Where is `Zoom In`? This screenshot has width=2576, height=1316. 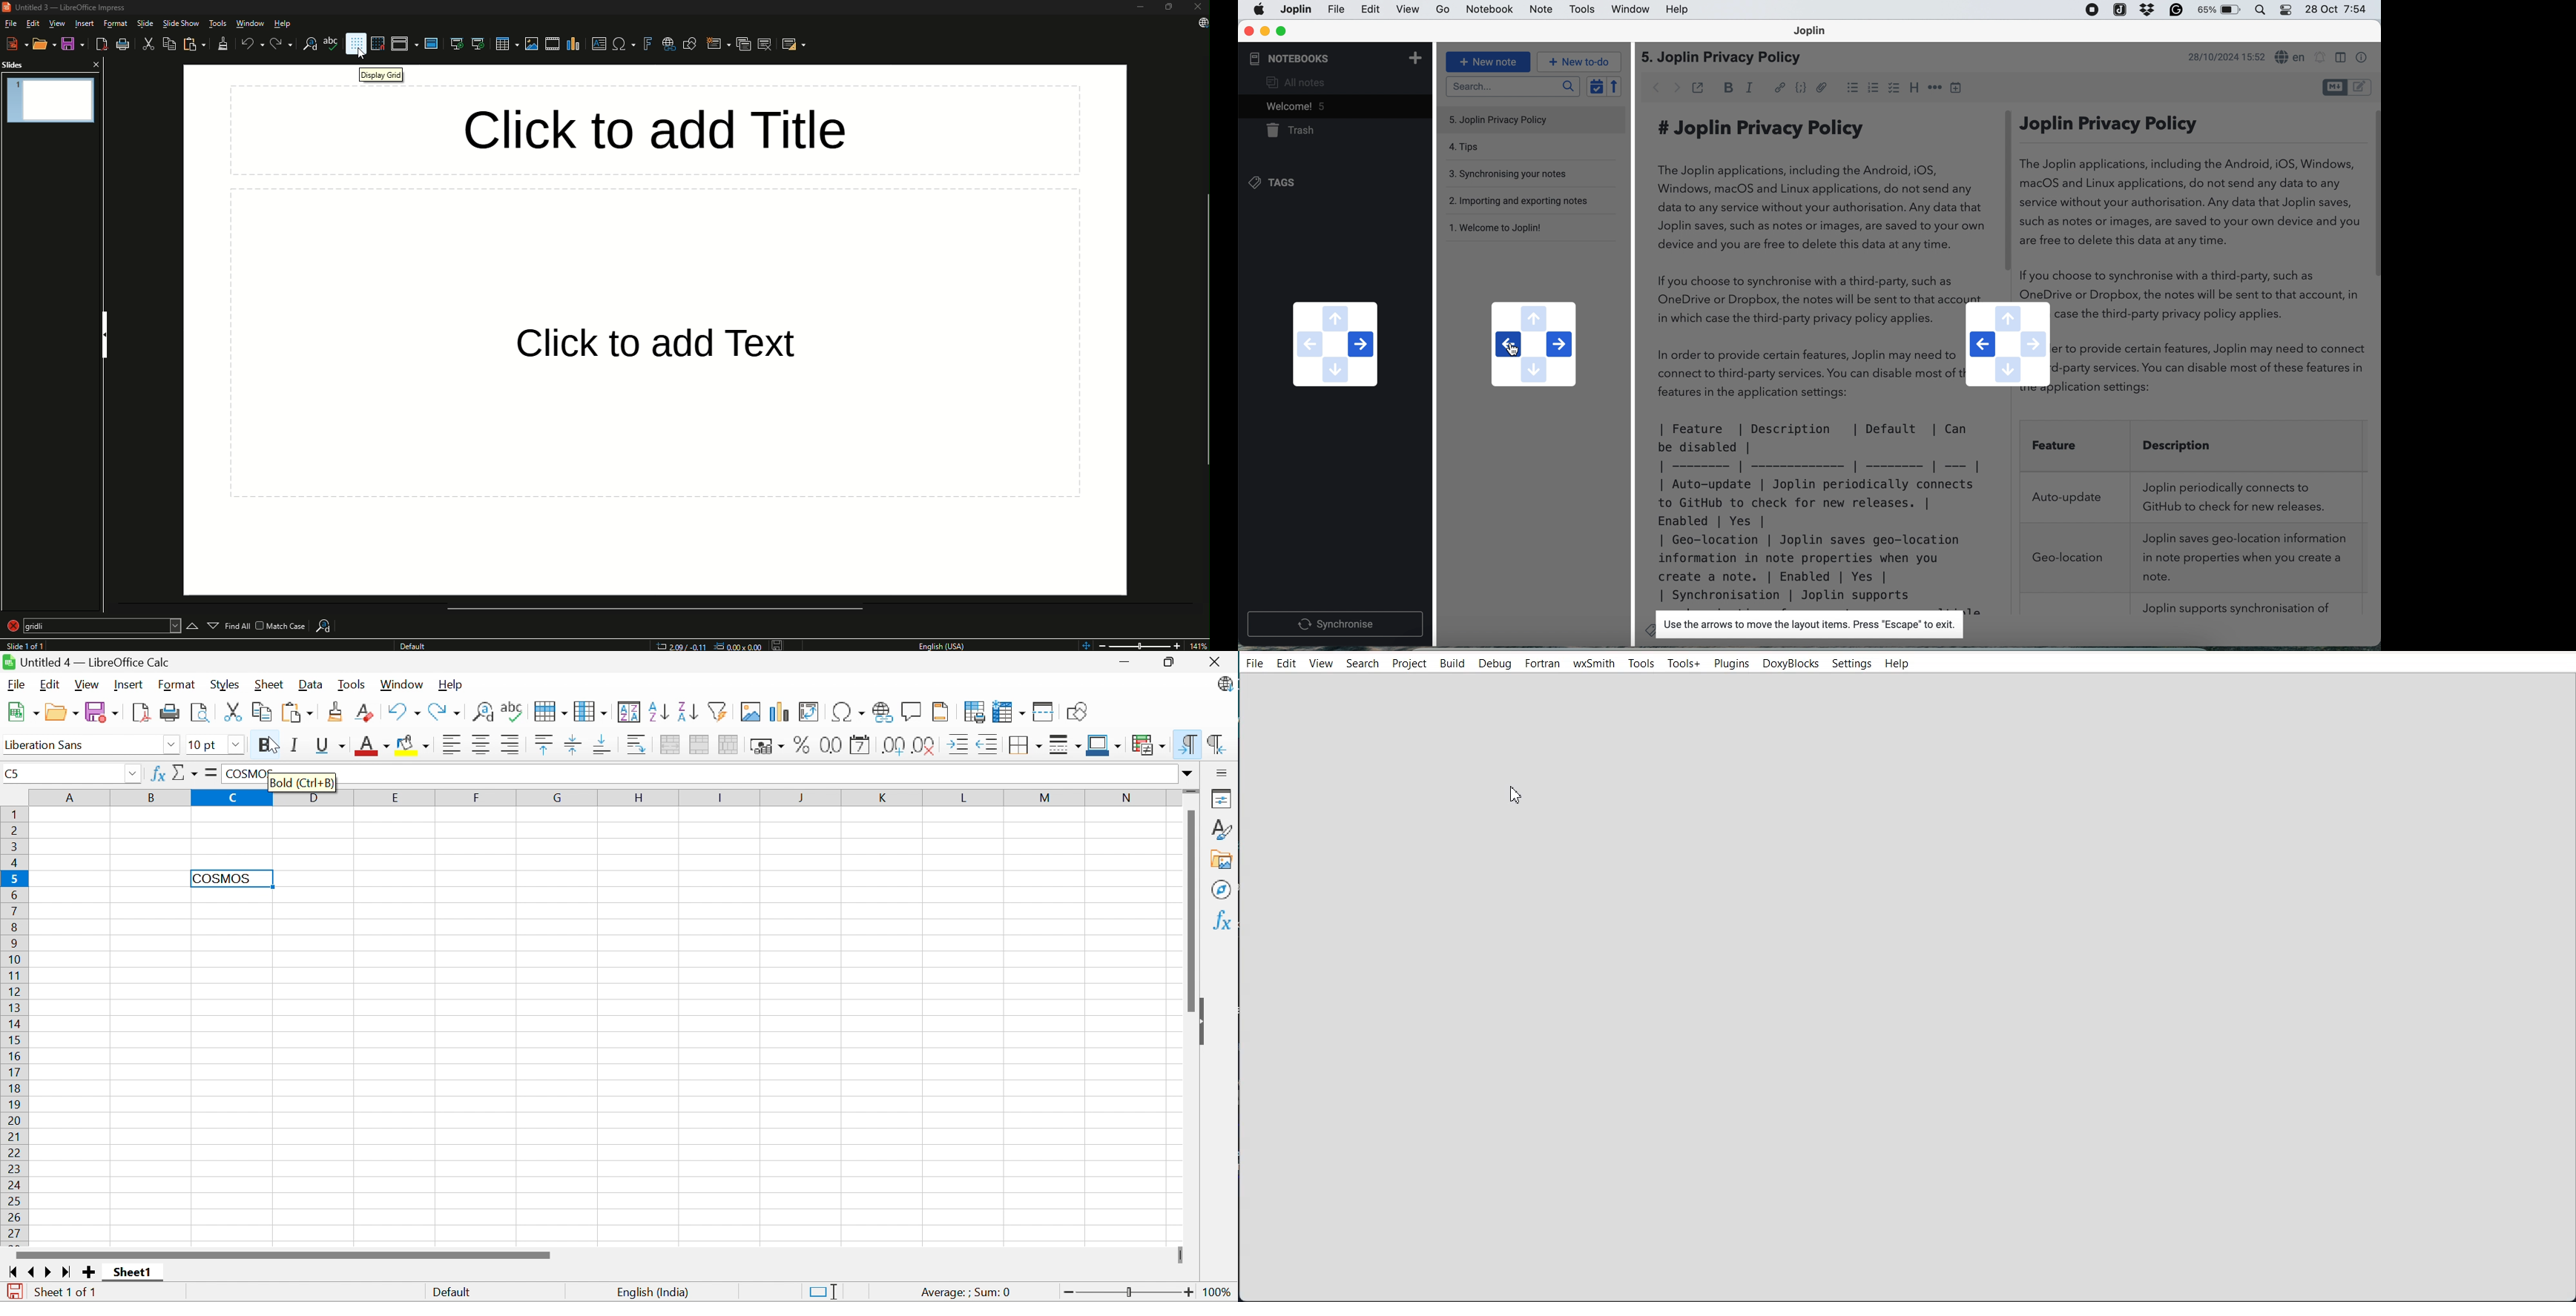 Zoom In is located at coordinates (1190, 1291).